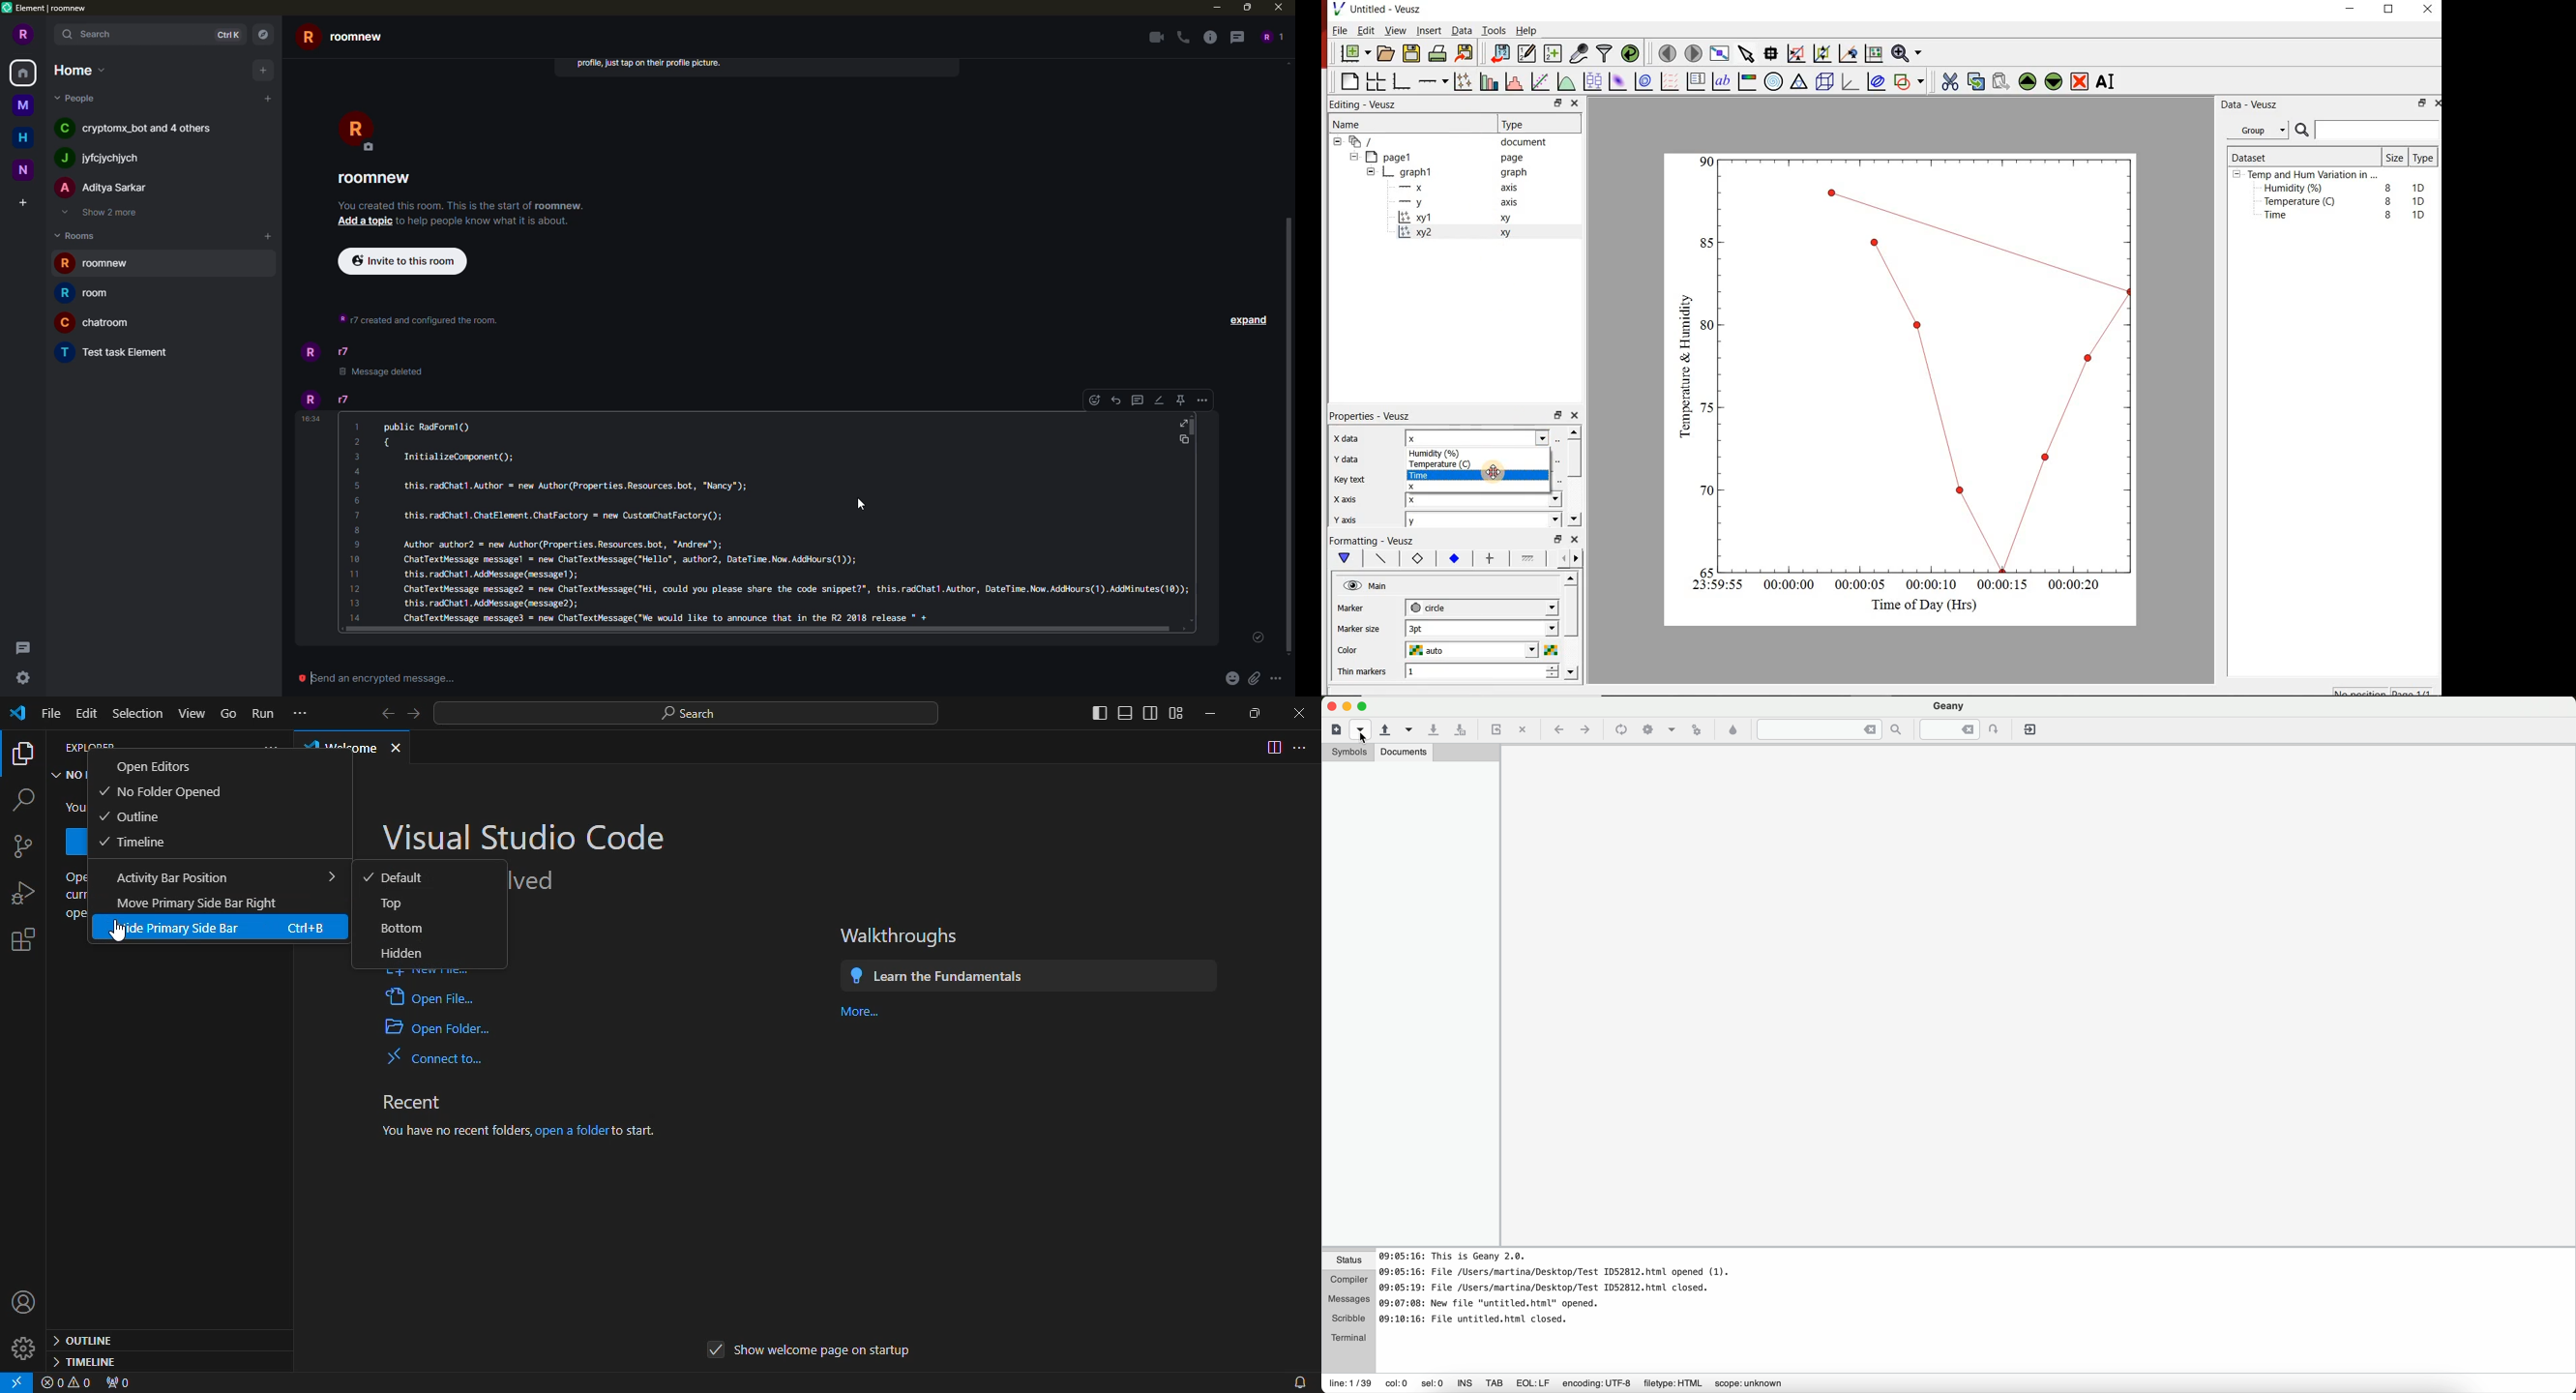 The width and height of the screenshot is (2576, 1400). What do you see at coordinates (1906, 53) in the screenshot?
I see `Zoom functions menu` at bounding box center [1906, 53].